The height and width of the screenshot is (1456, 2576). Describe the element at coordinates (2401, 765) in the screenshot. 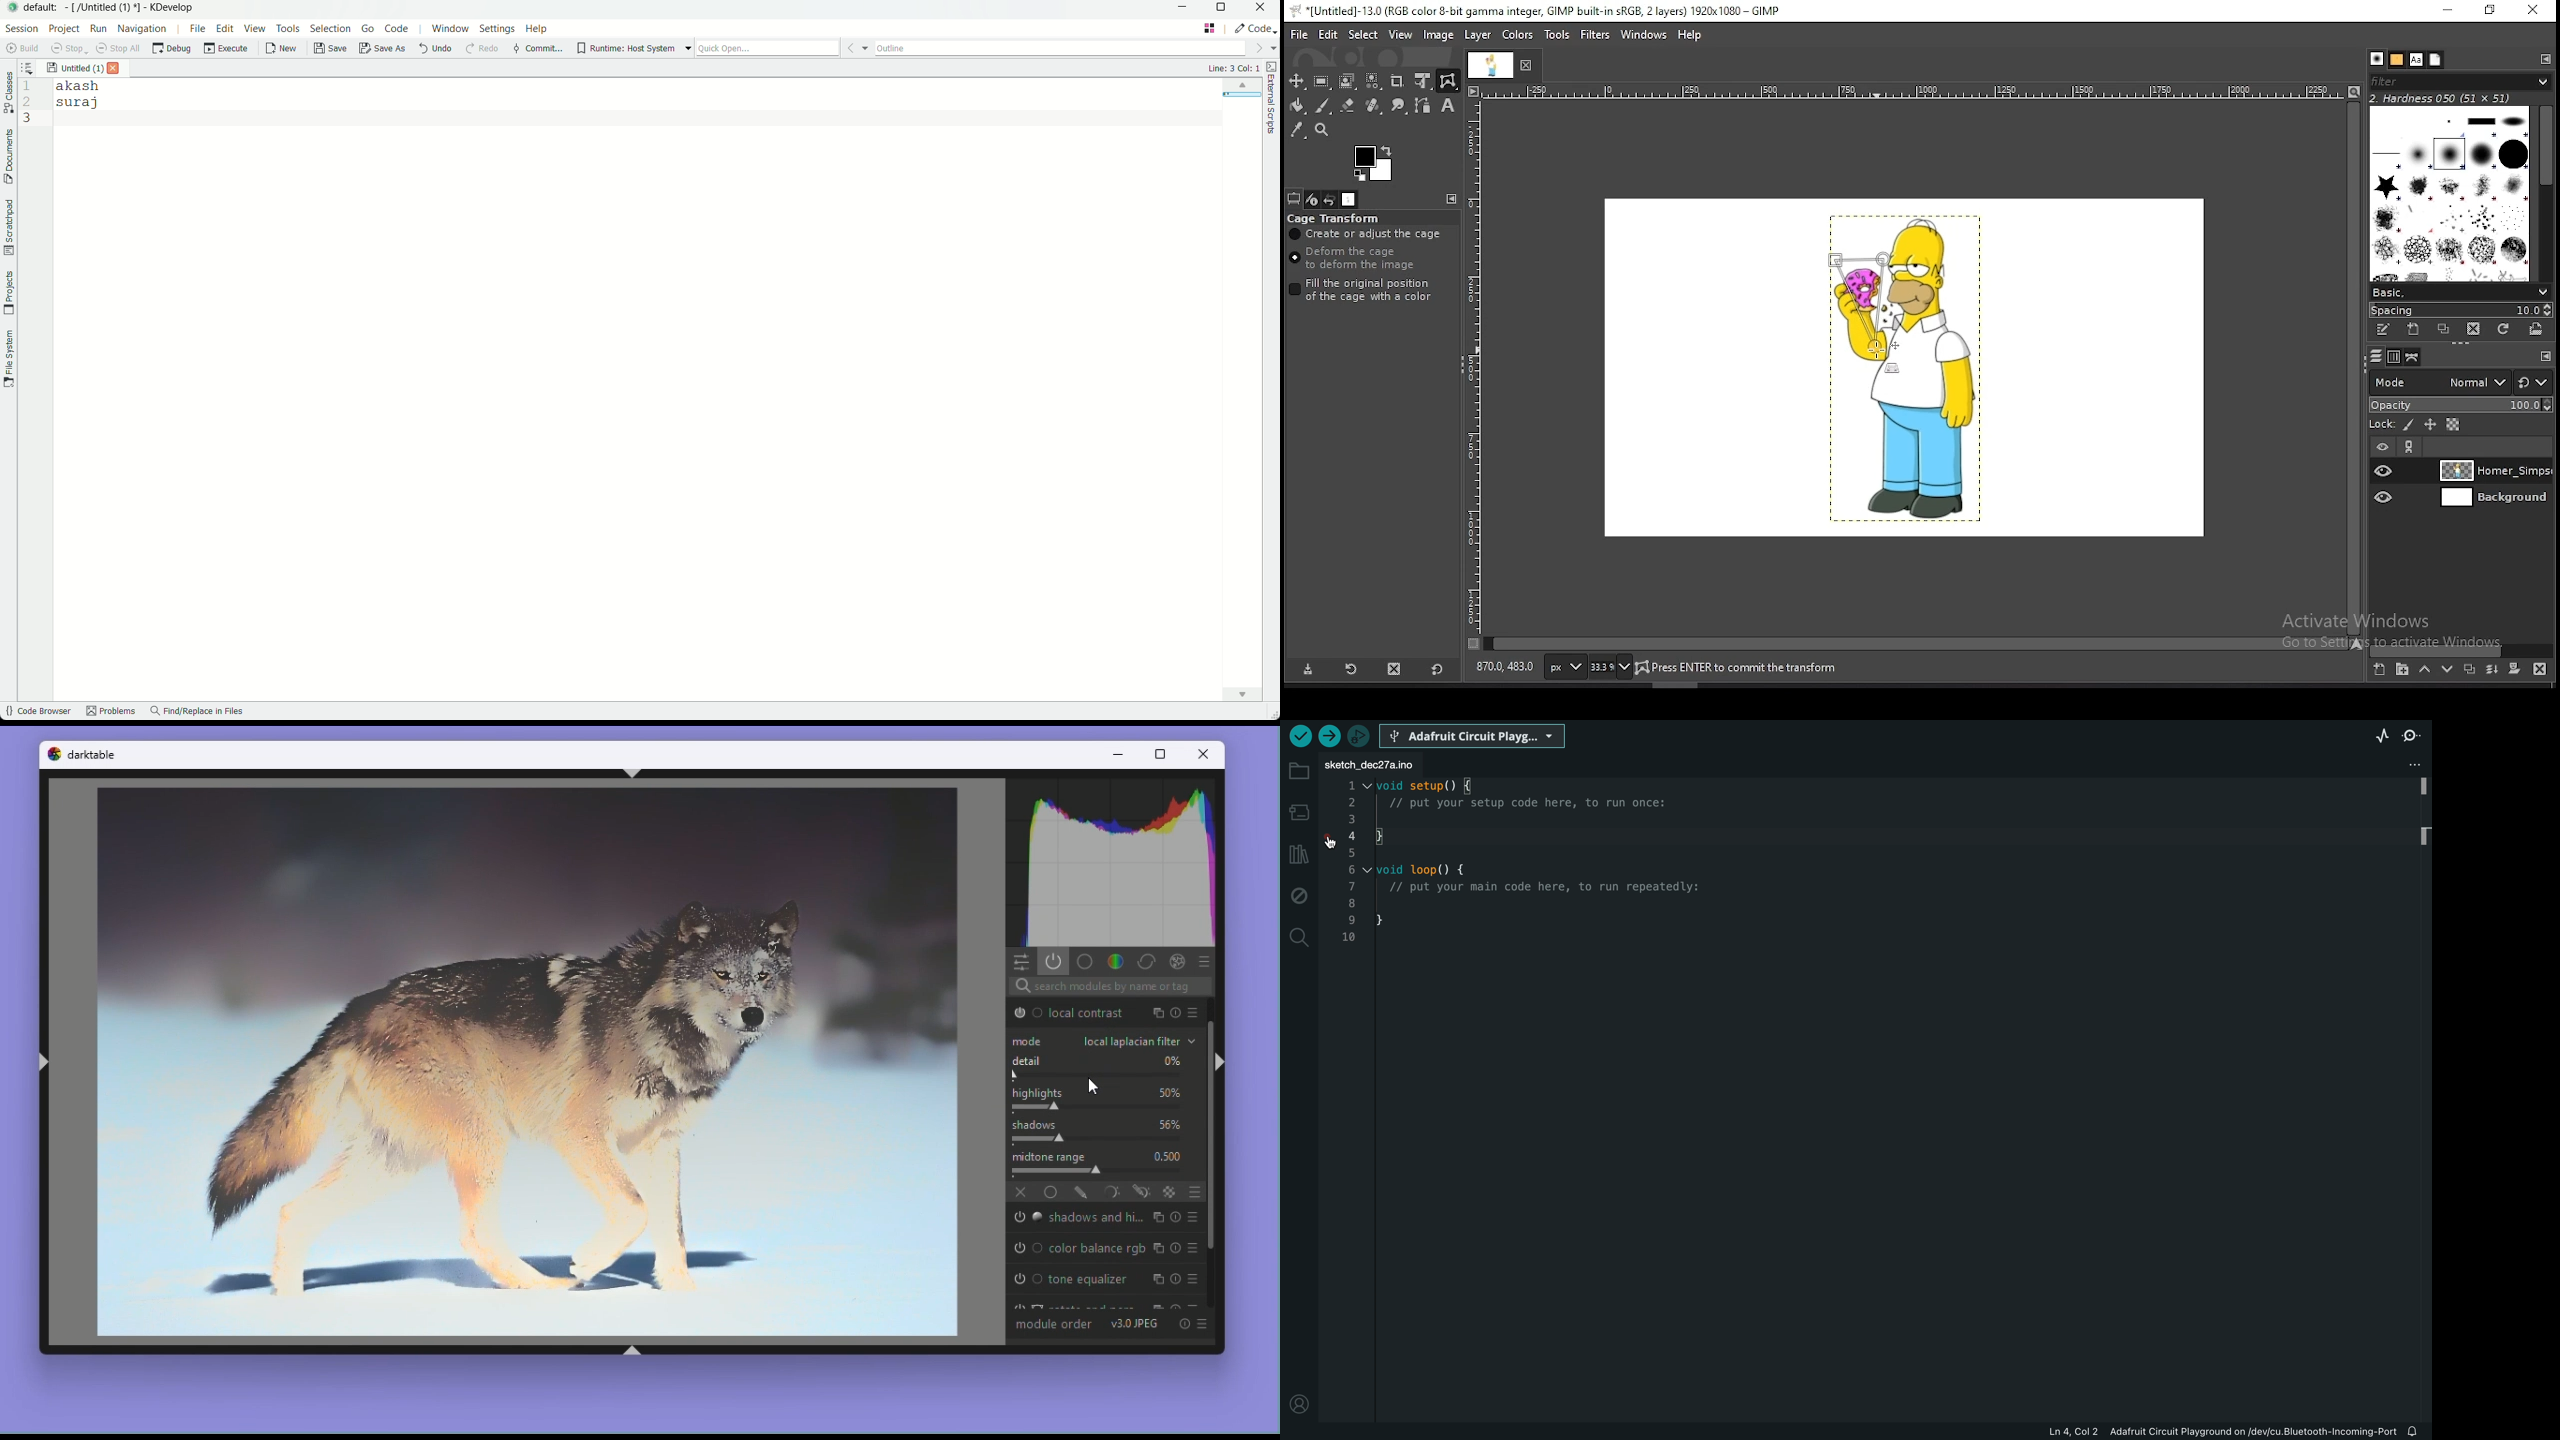

I see `file setting` at that location.